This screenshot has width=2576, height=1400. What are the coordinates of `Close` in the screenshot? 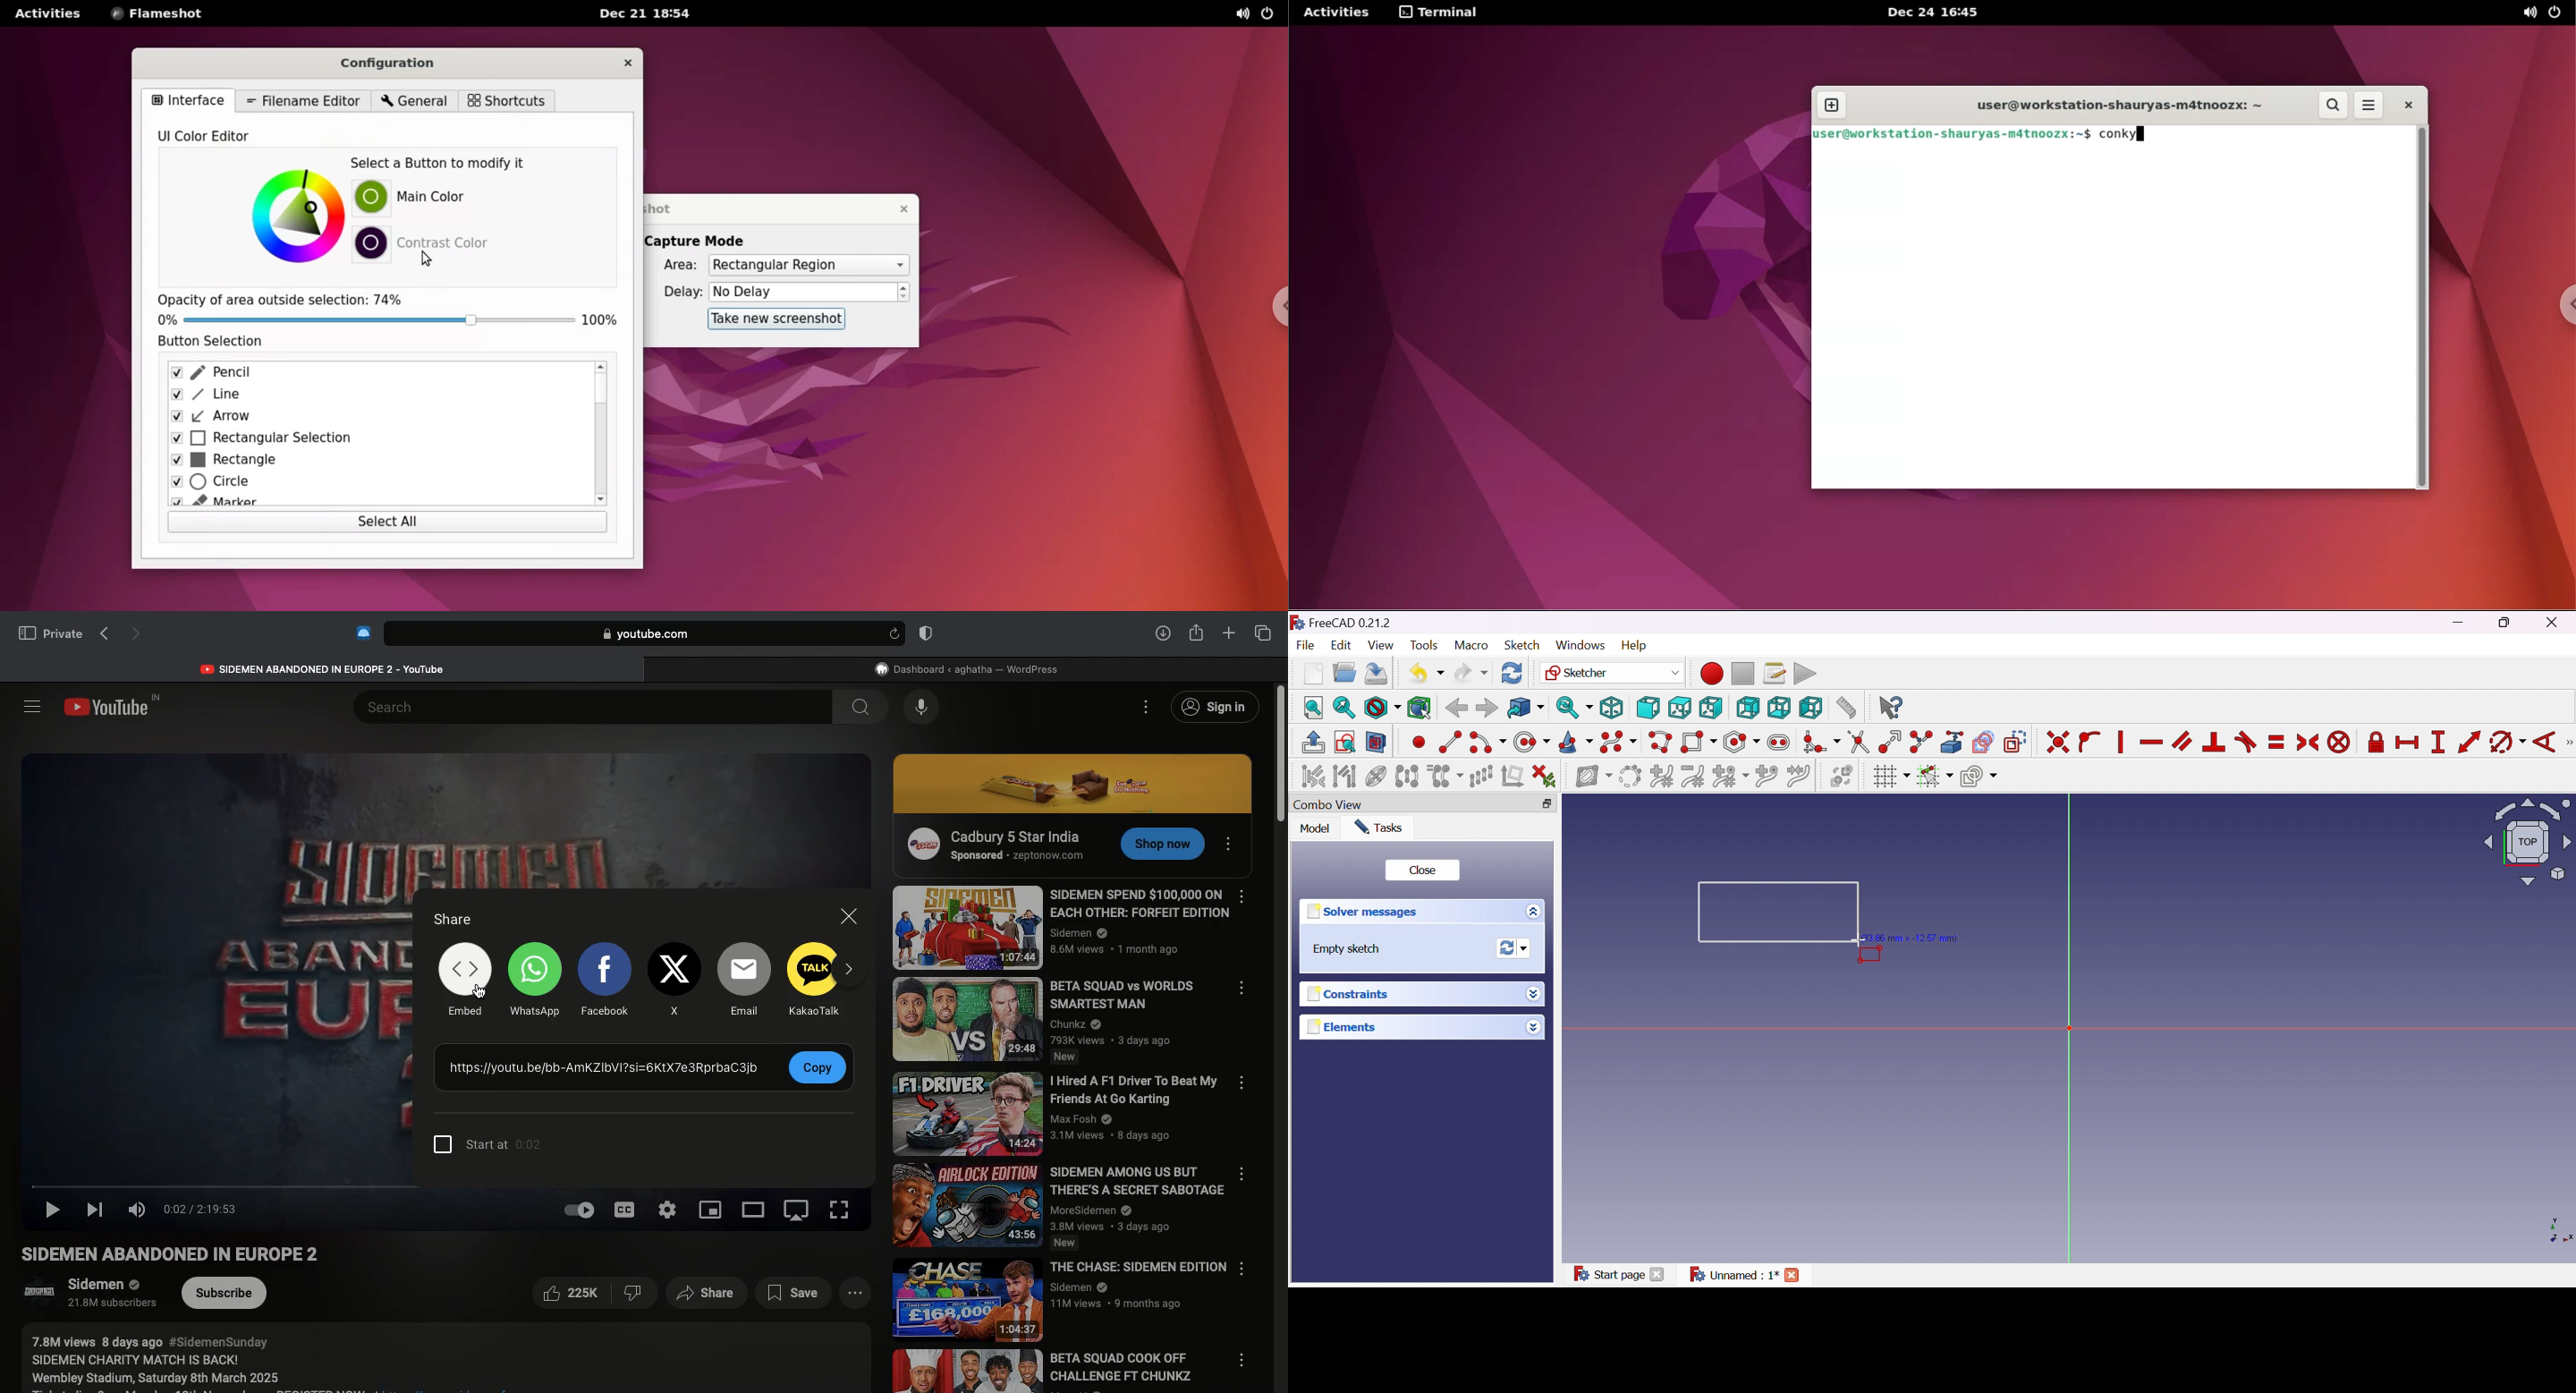 It's located at (846, 915).